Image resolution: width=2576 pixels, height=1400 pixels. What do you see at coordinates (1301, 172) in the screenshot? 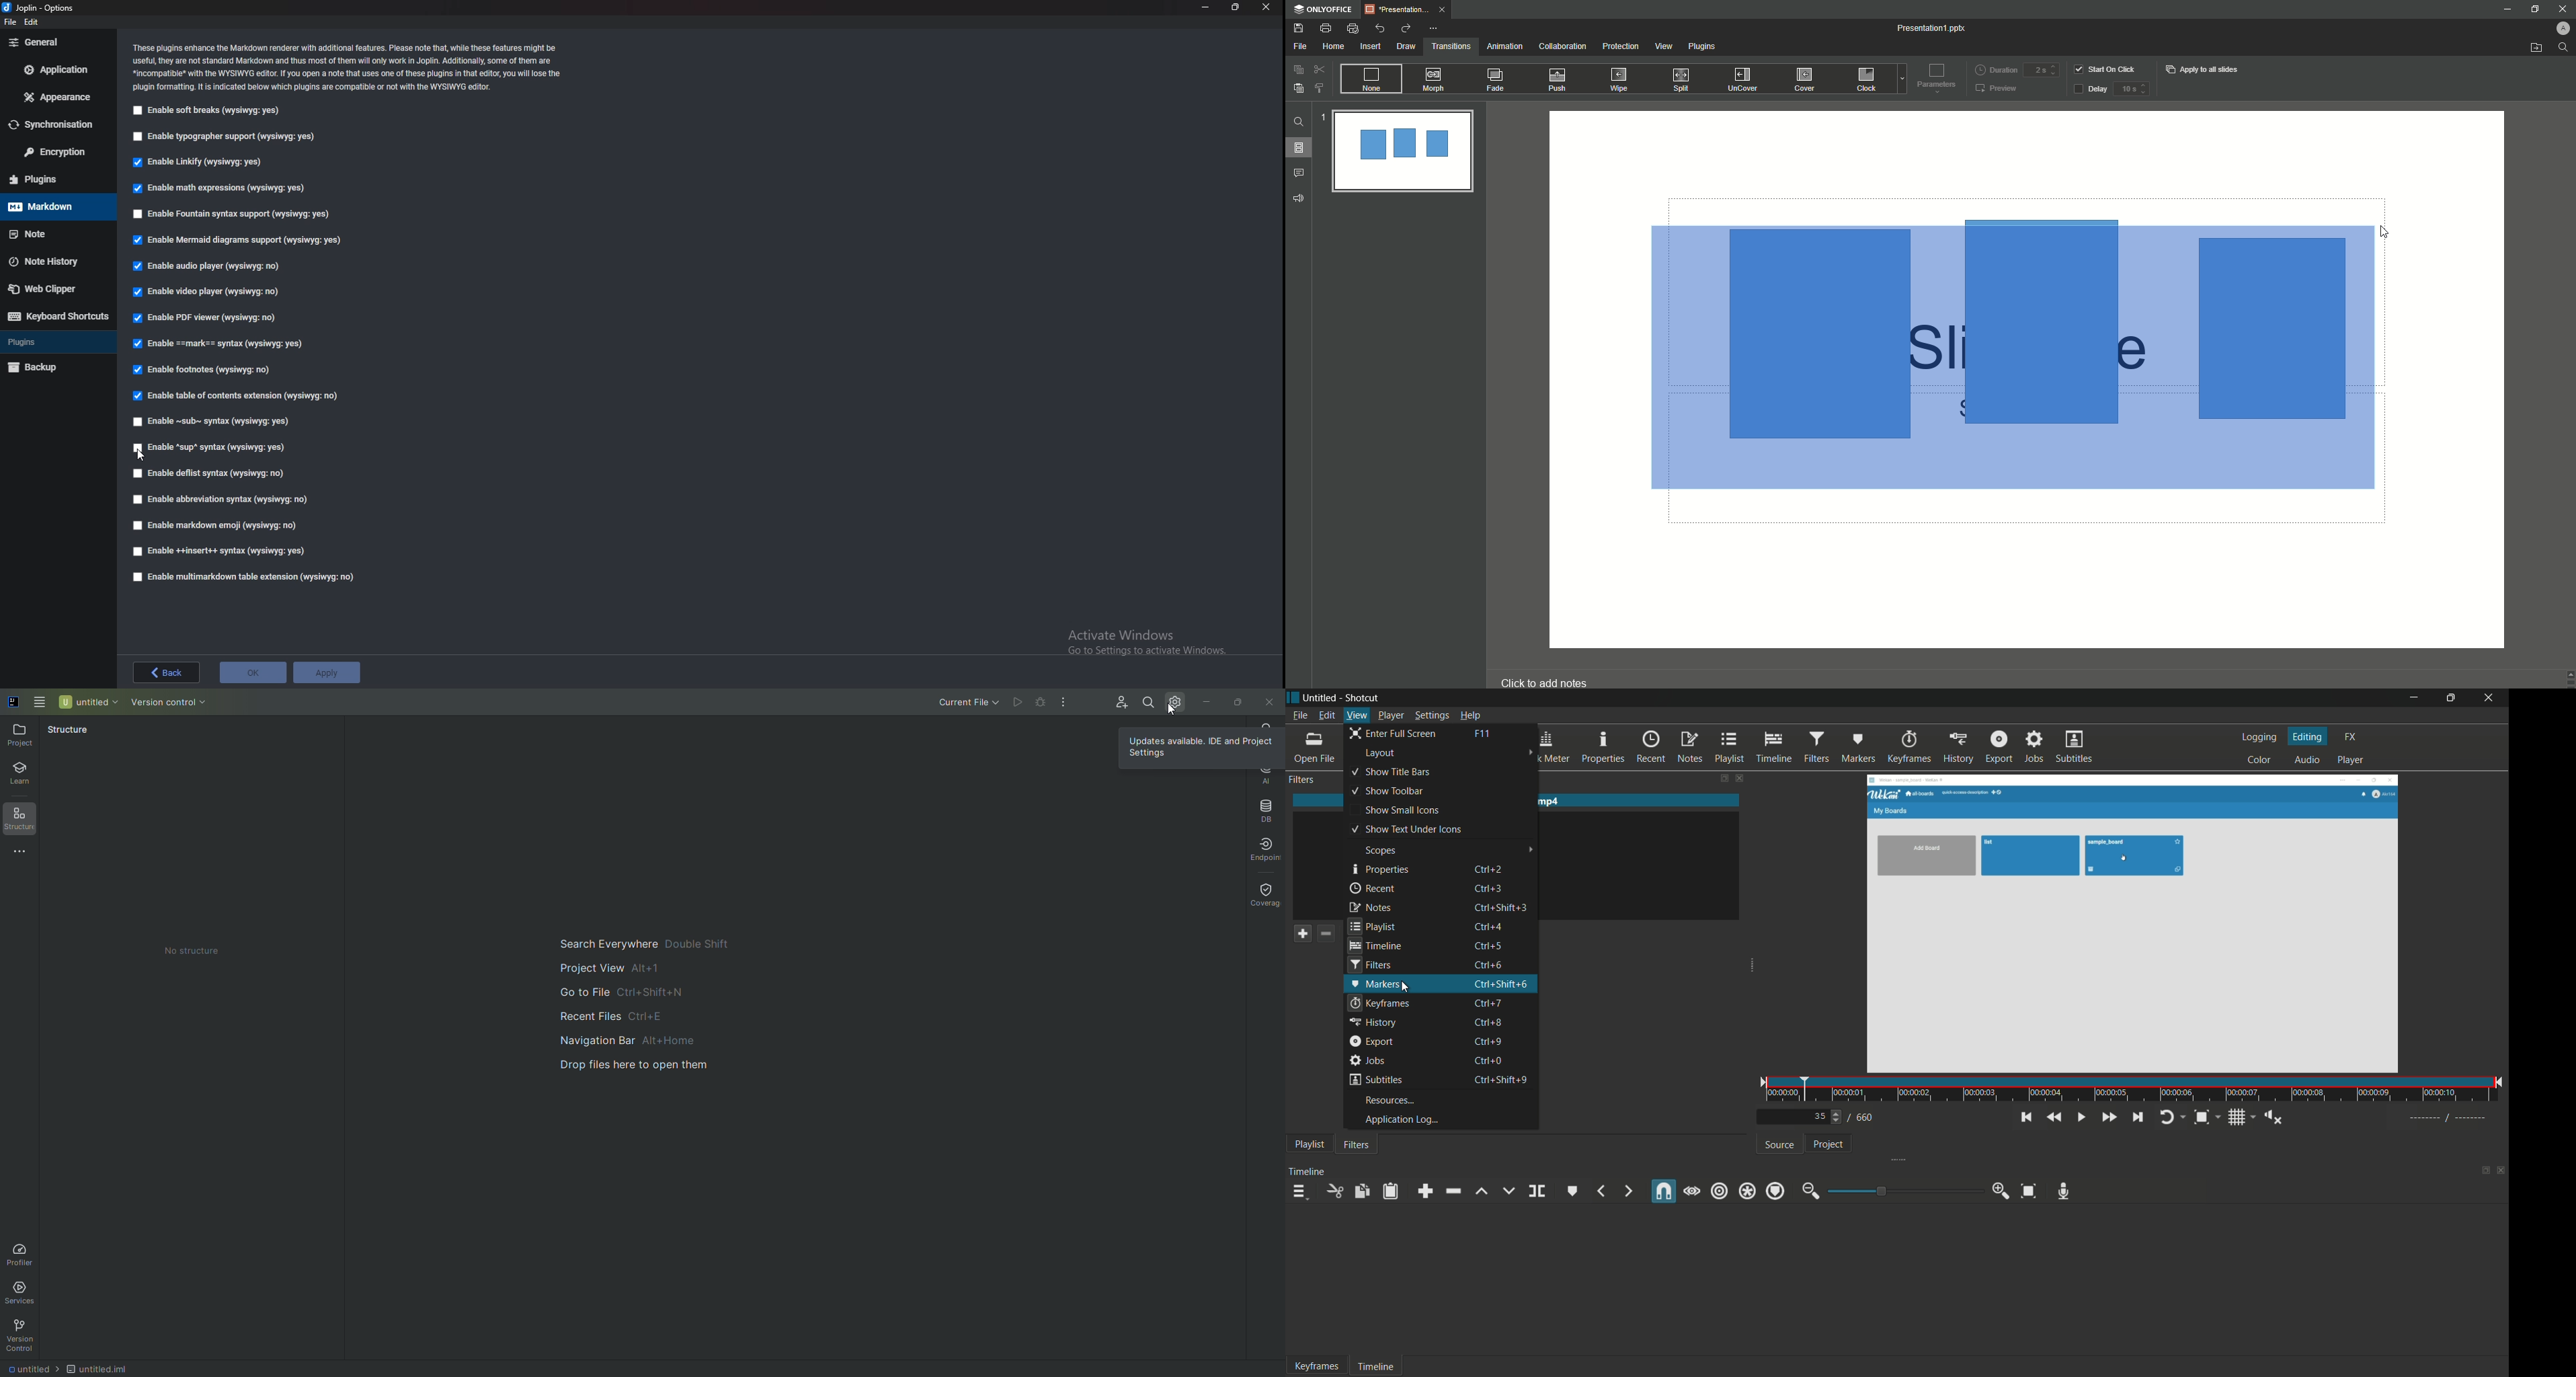
I see `Comments` at bounding box center [1301, 172].